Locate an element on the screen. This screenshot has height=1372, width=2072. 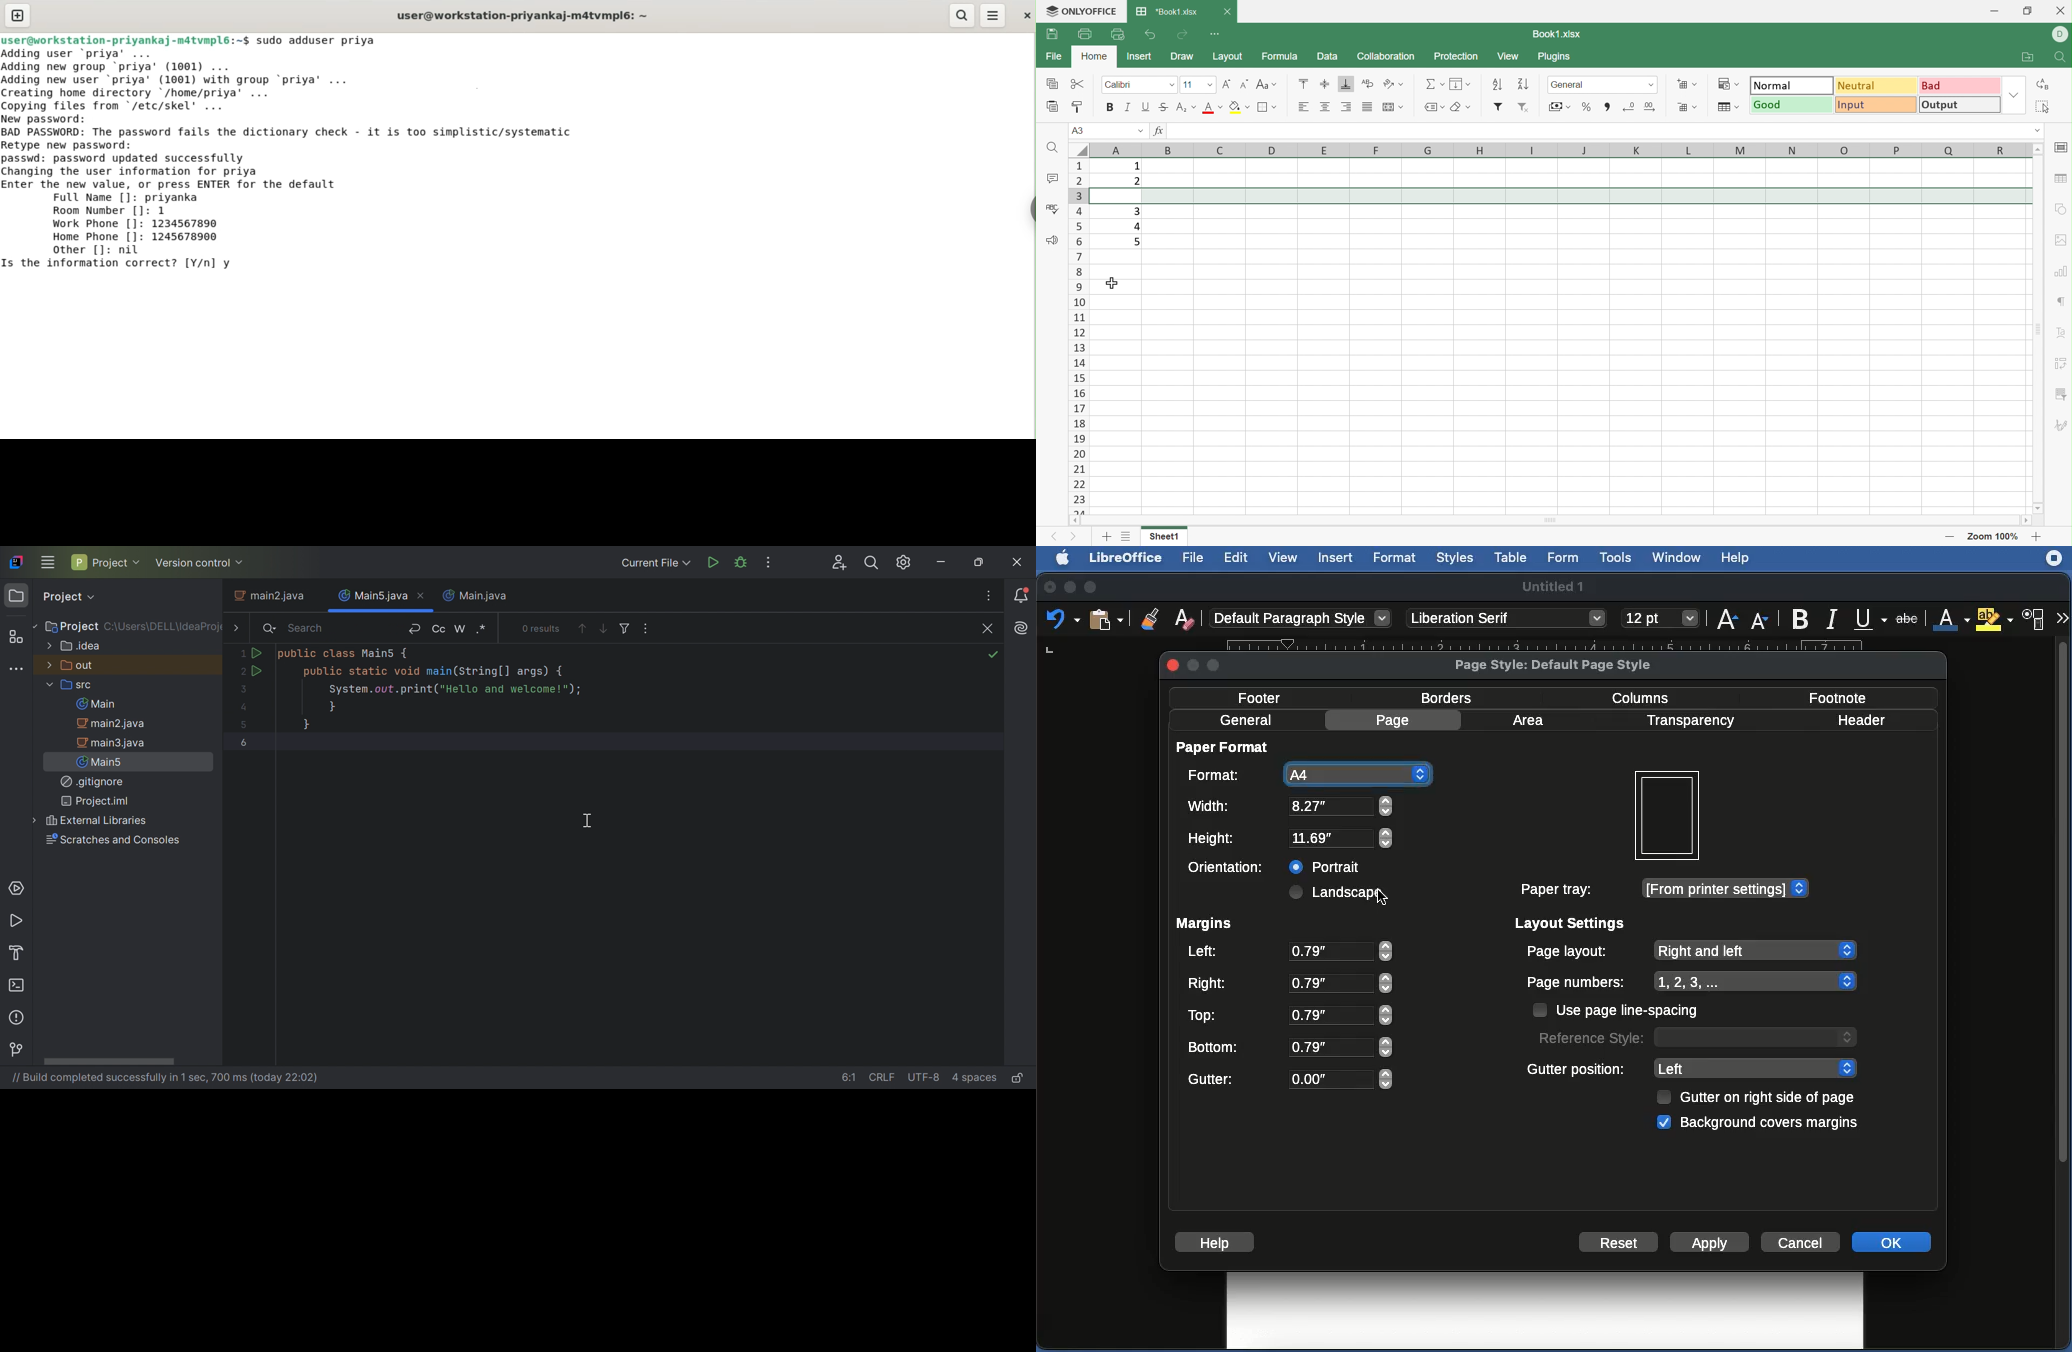
Scroll Bar is located at coordinates (2039, 329).